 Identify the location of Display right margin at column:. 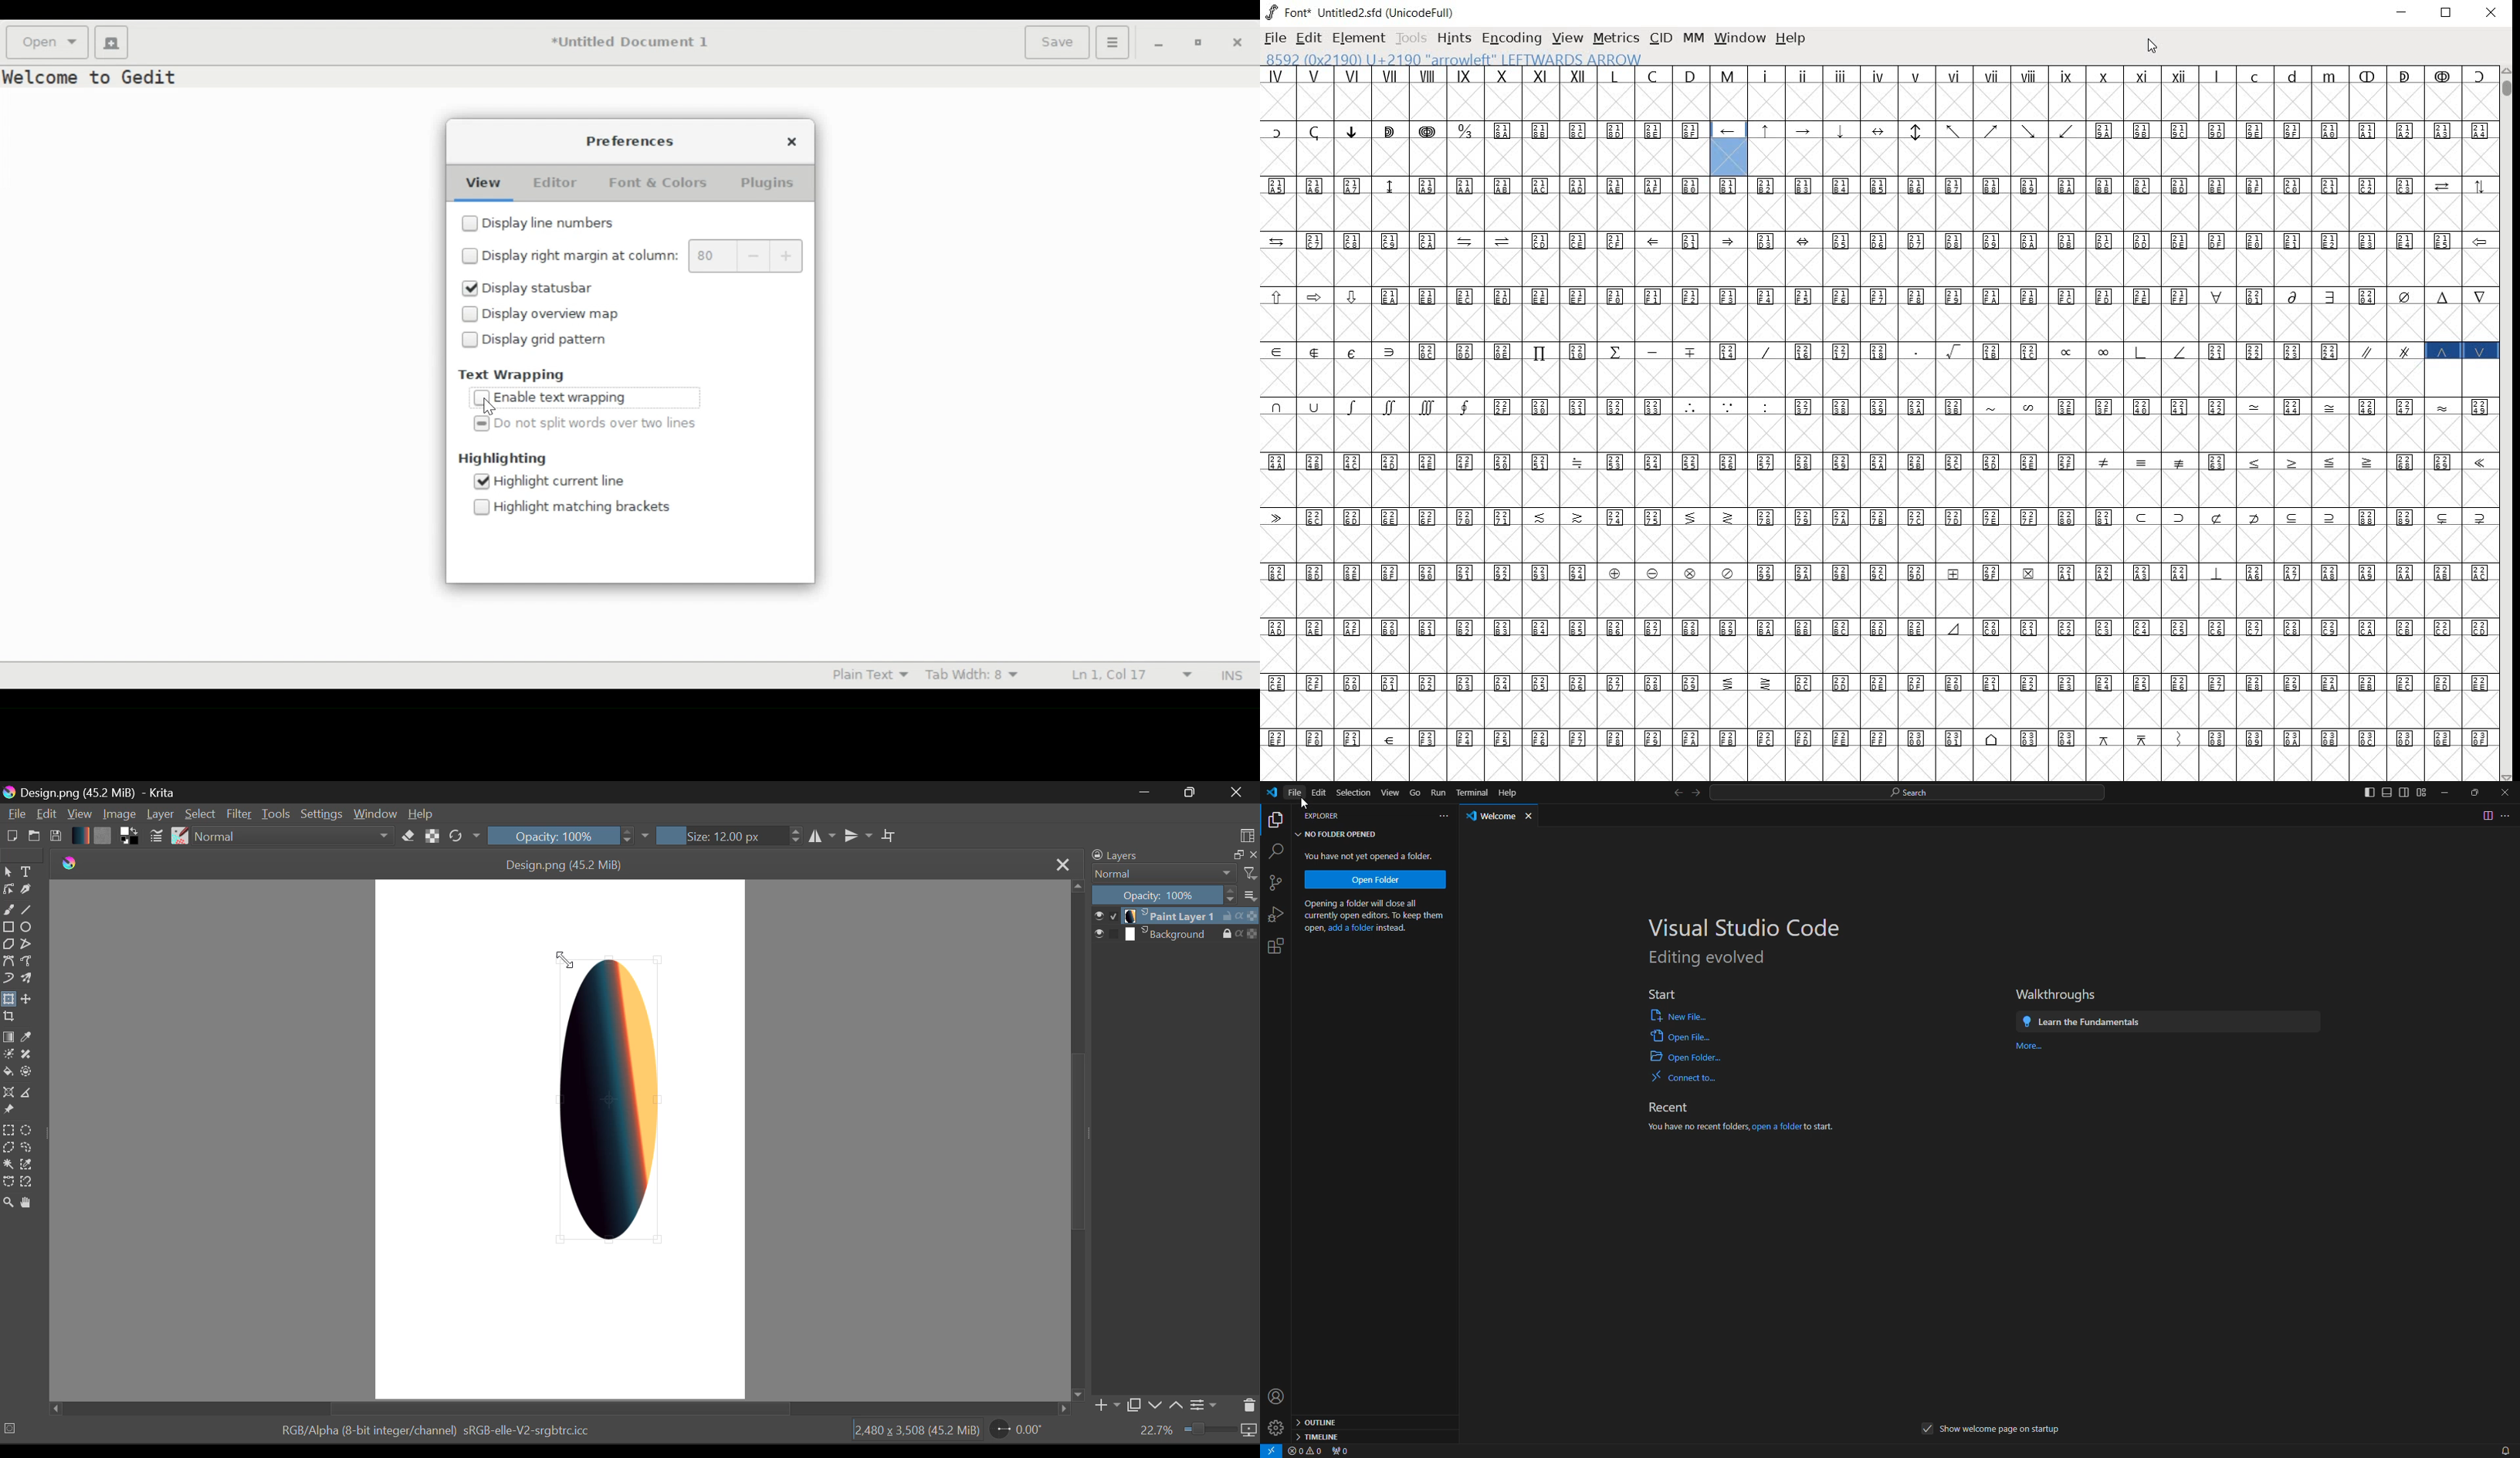
(580, 258).